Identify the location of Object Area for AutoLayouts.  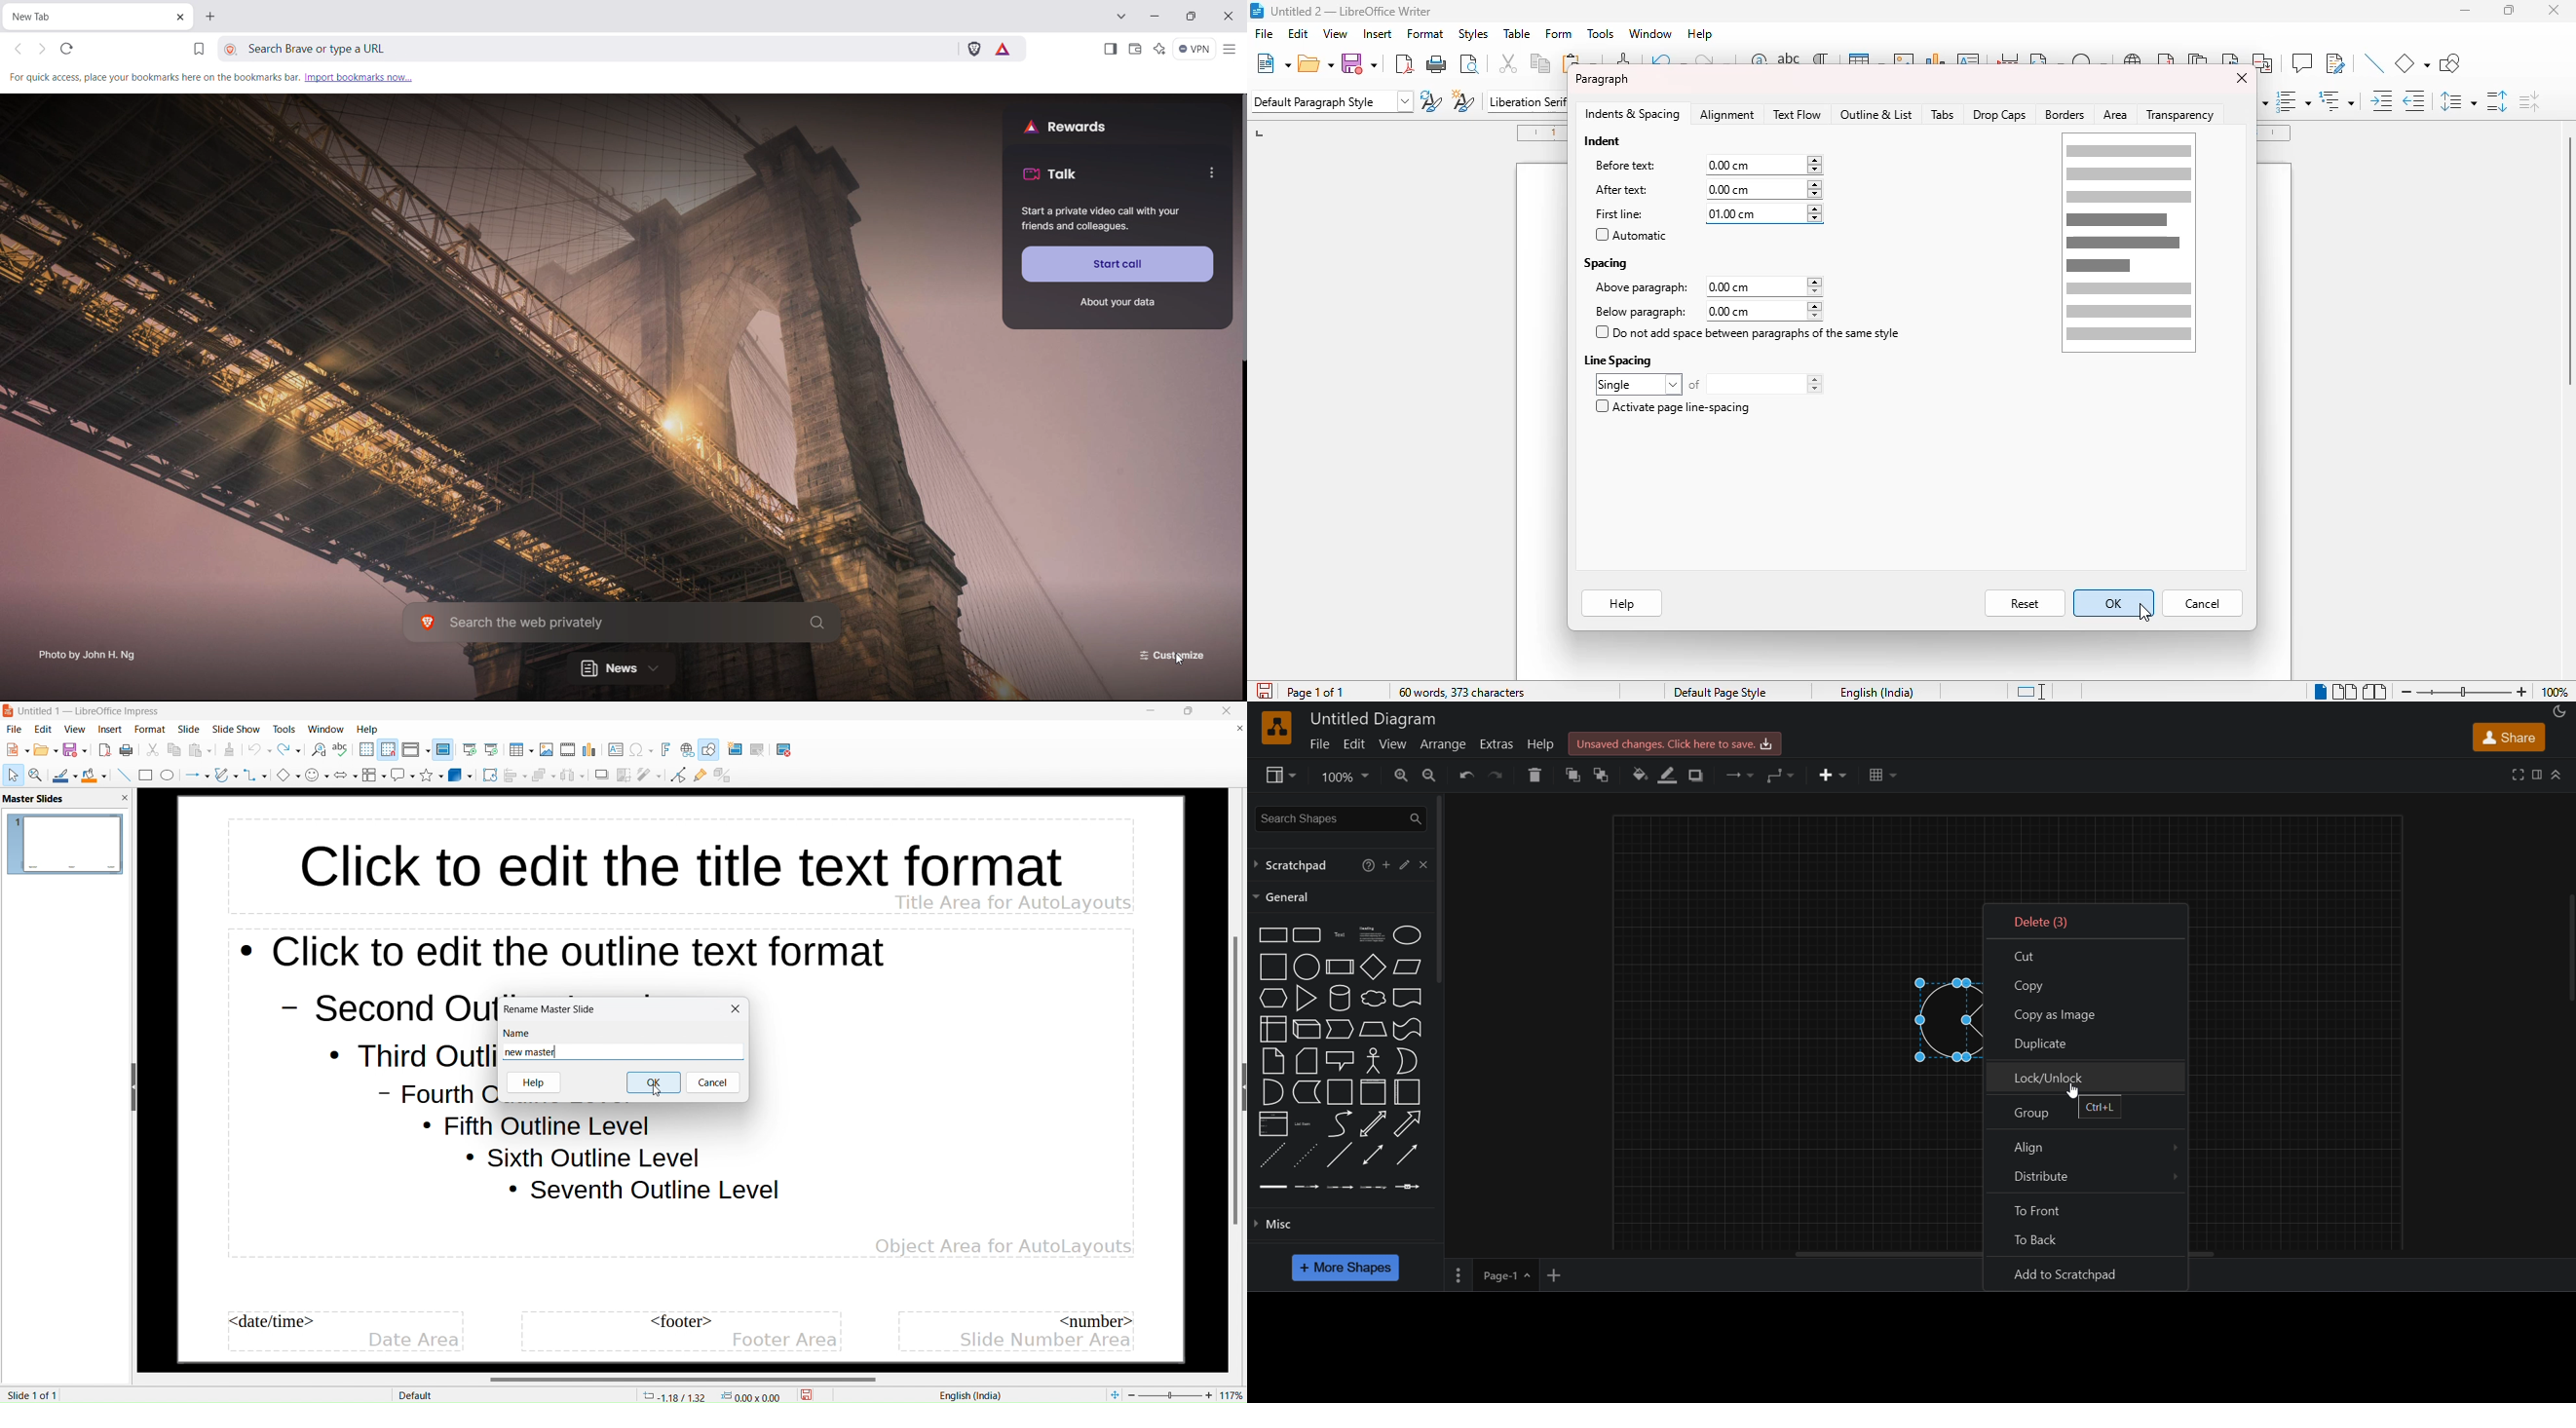
(1003, 1240).